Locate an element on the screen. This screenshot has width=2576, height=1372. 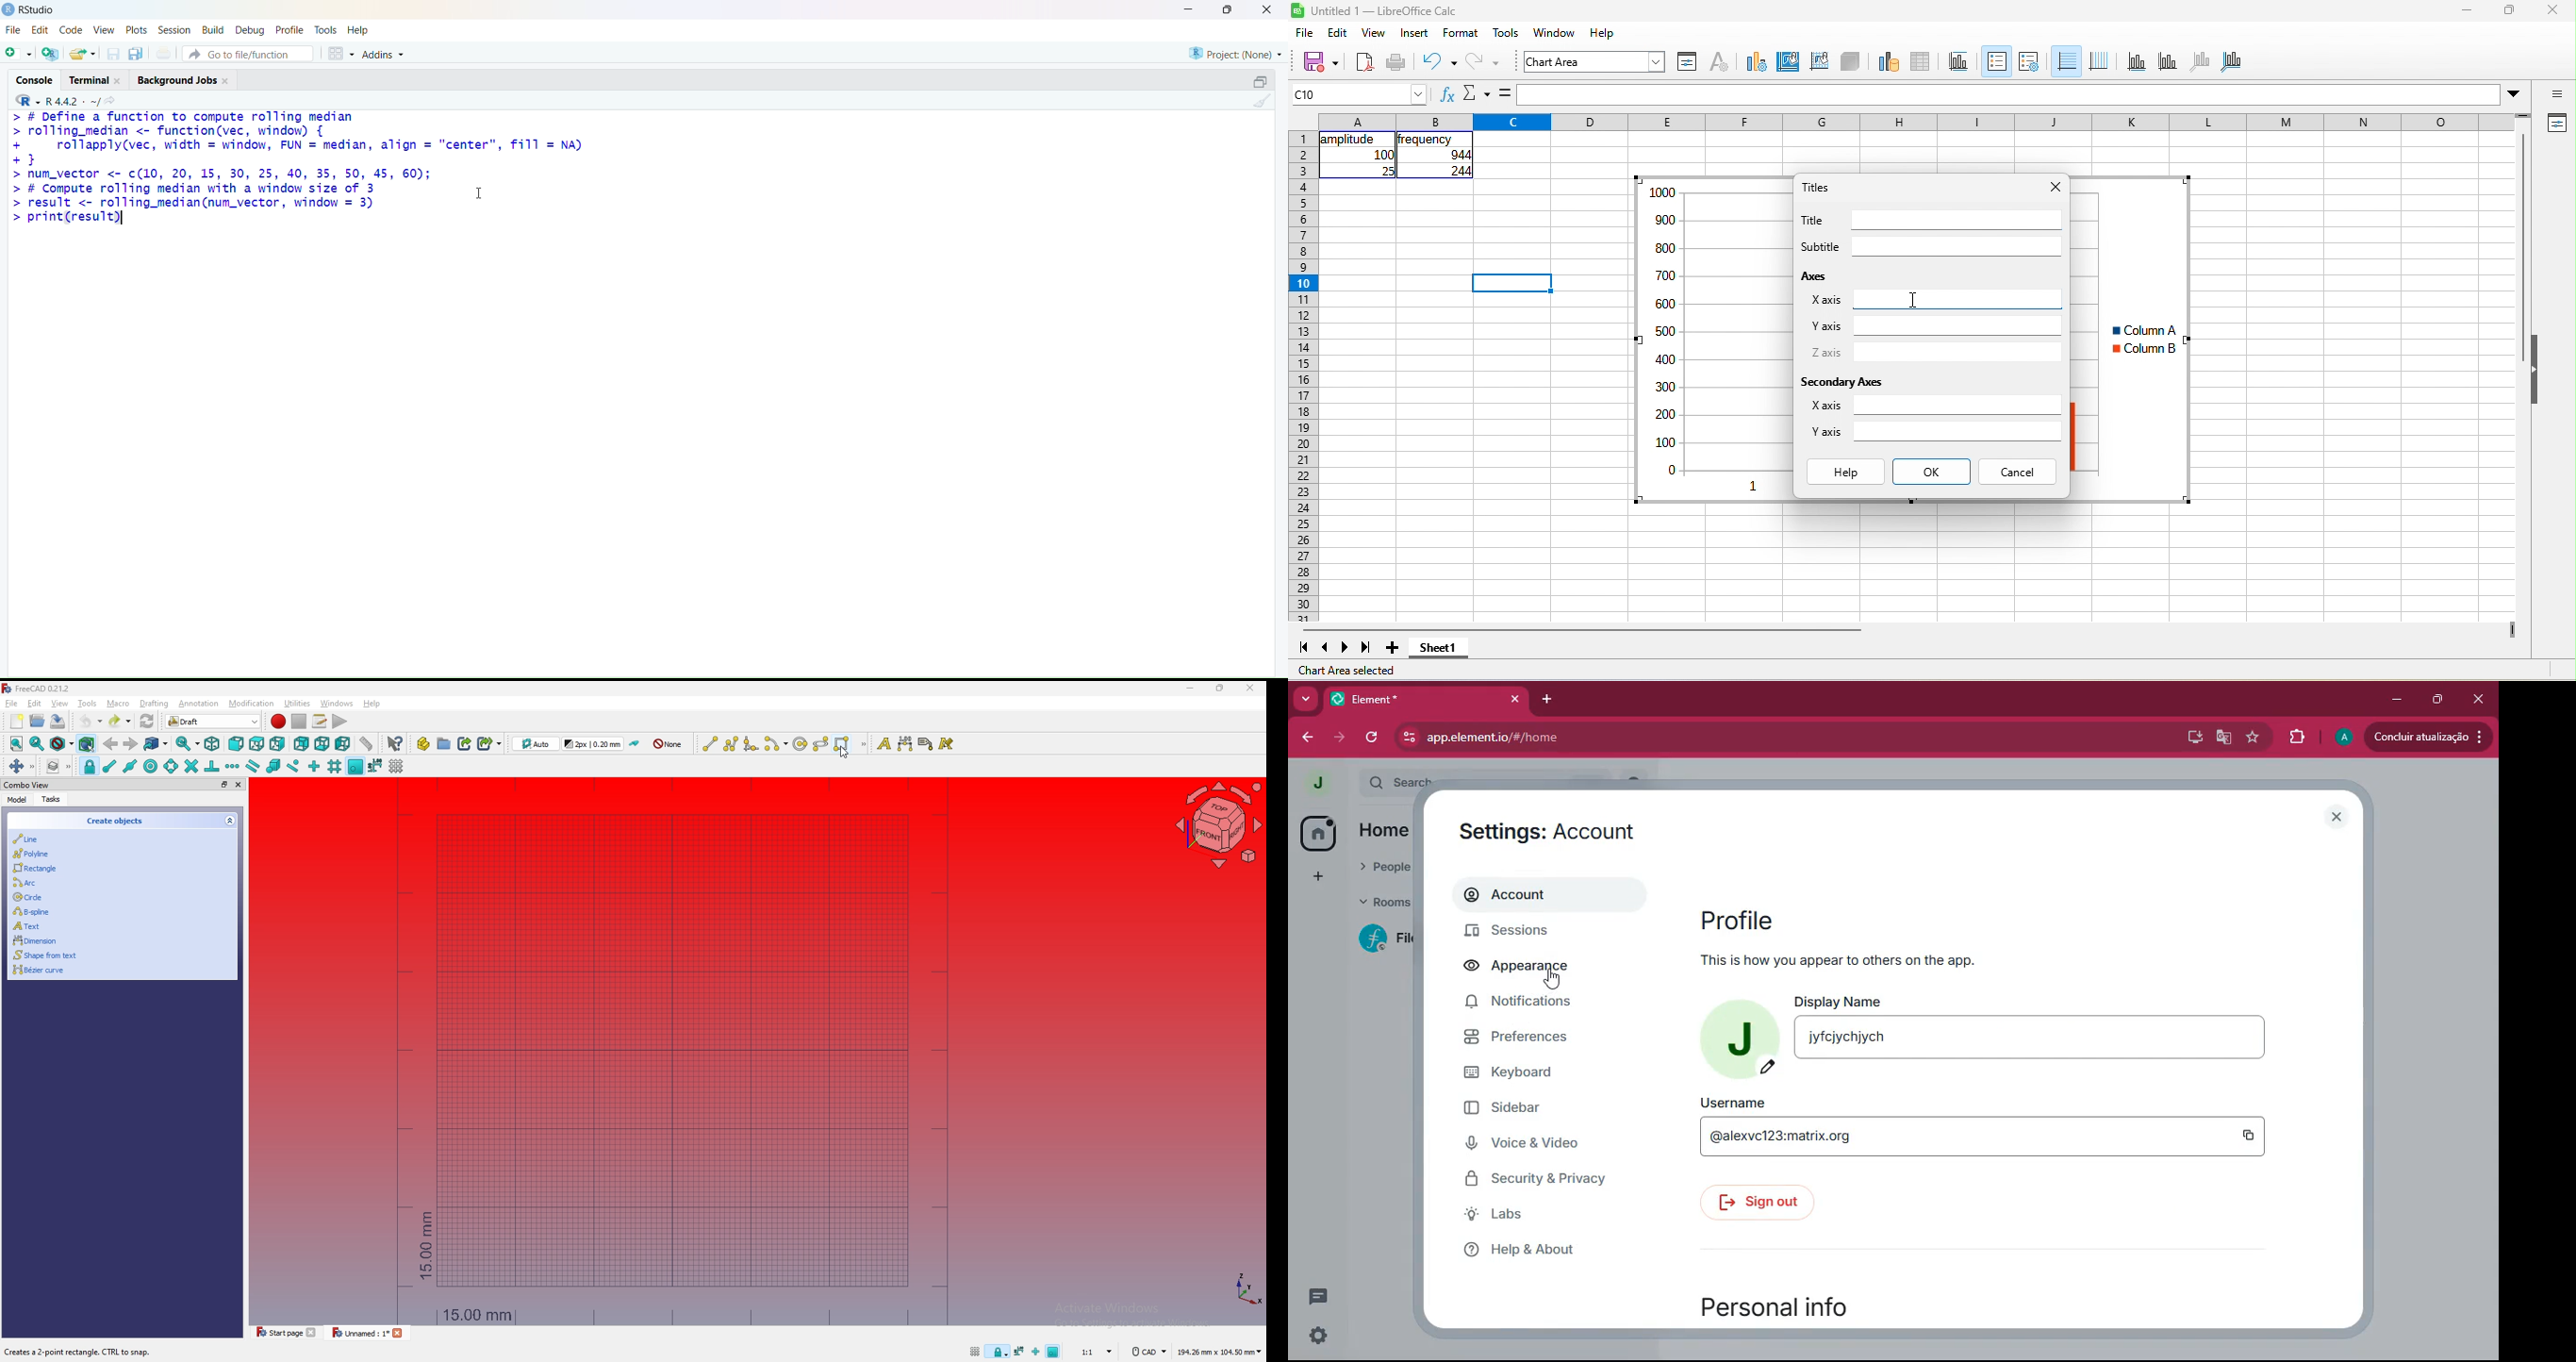
titles is located at coordinates (1816, 187).